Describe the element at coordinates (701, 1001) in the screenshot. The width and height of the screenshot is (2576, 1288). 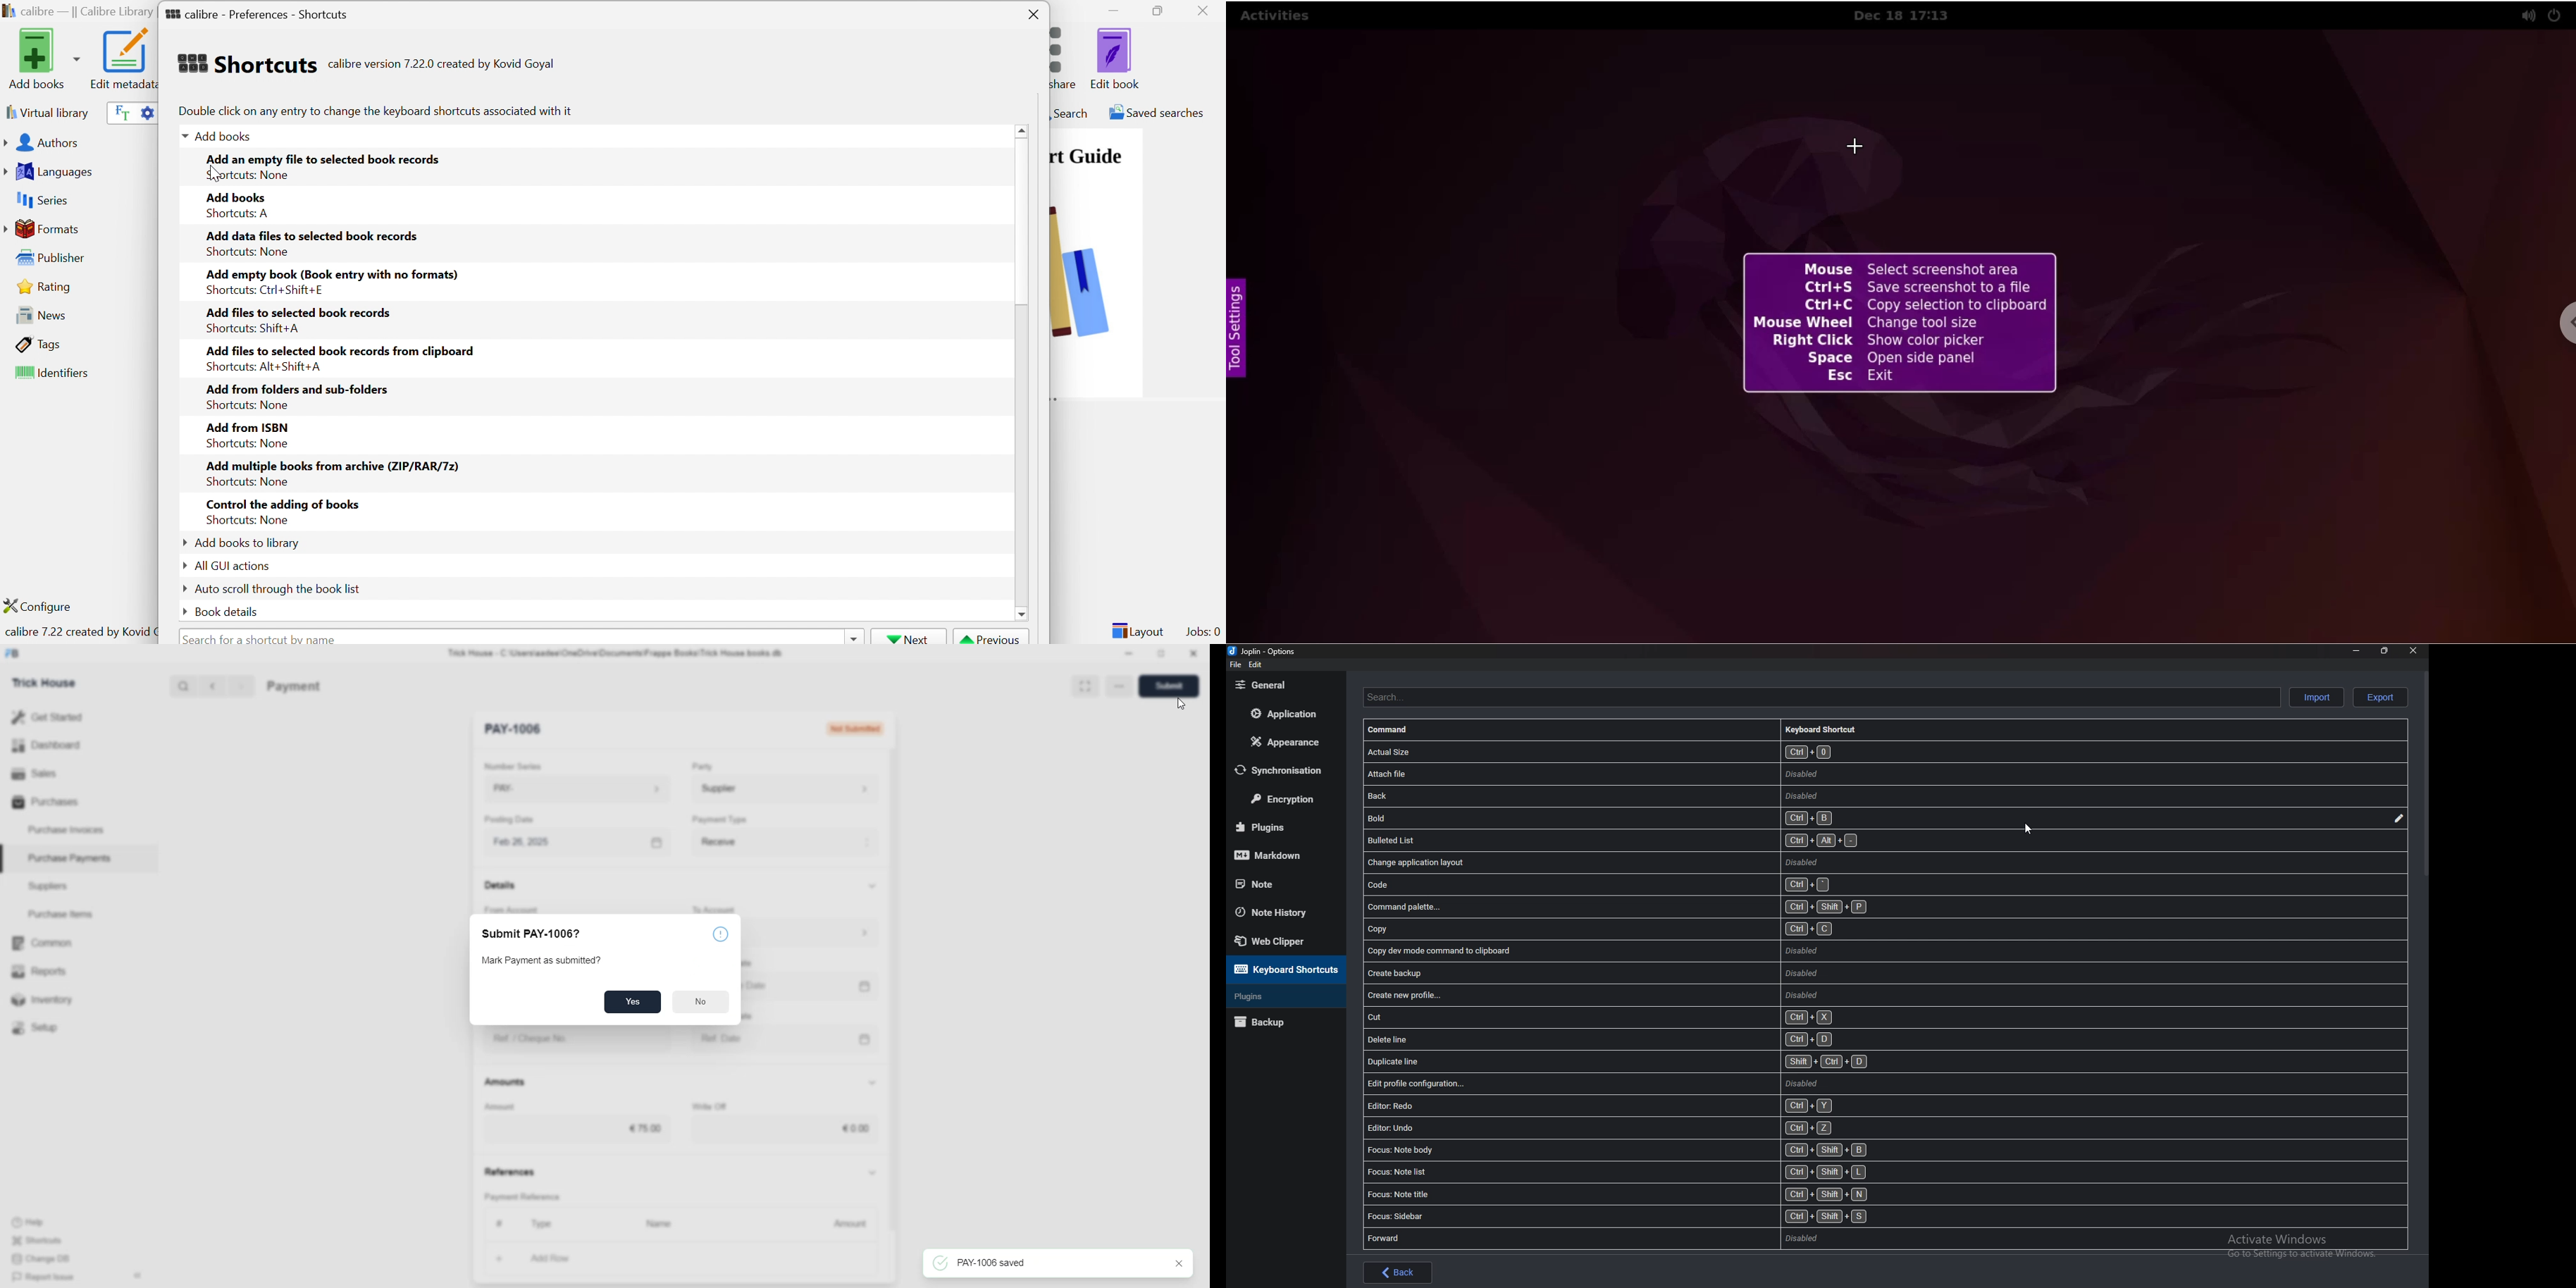
I see `No` at that location.